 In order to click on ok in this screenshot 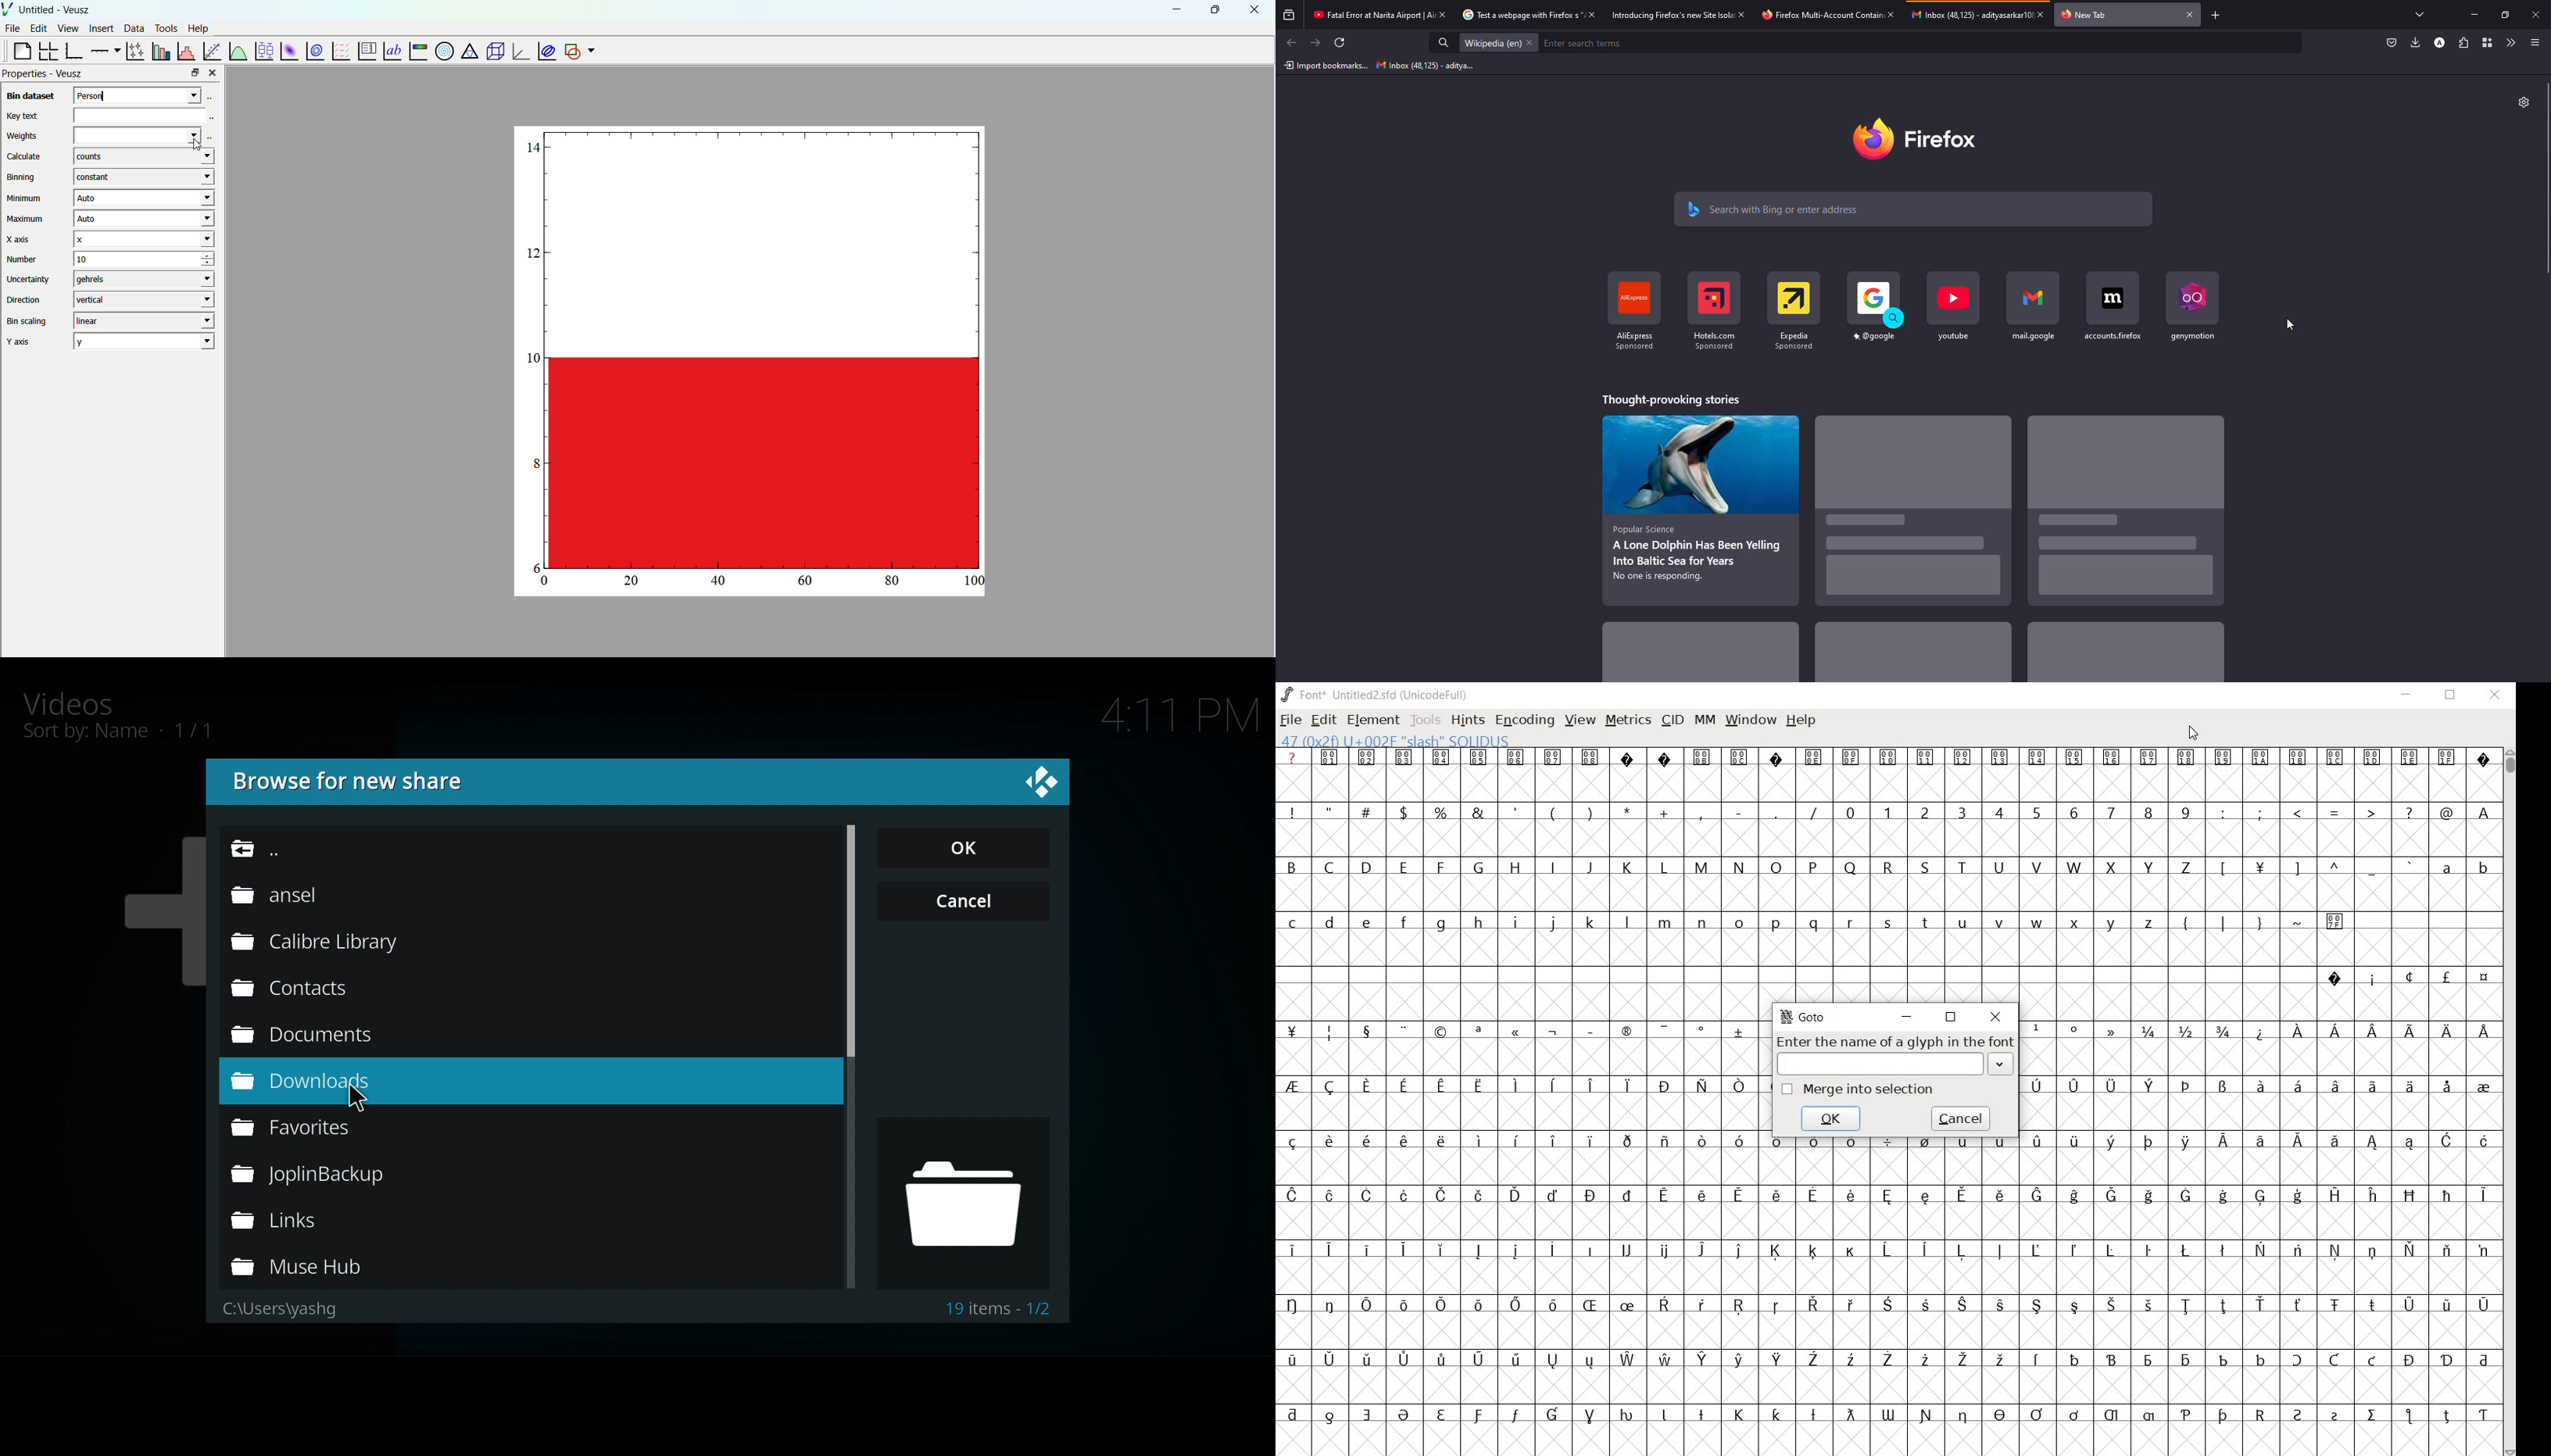, I will do `click(1830, 1119)`.